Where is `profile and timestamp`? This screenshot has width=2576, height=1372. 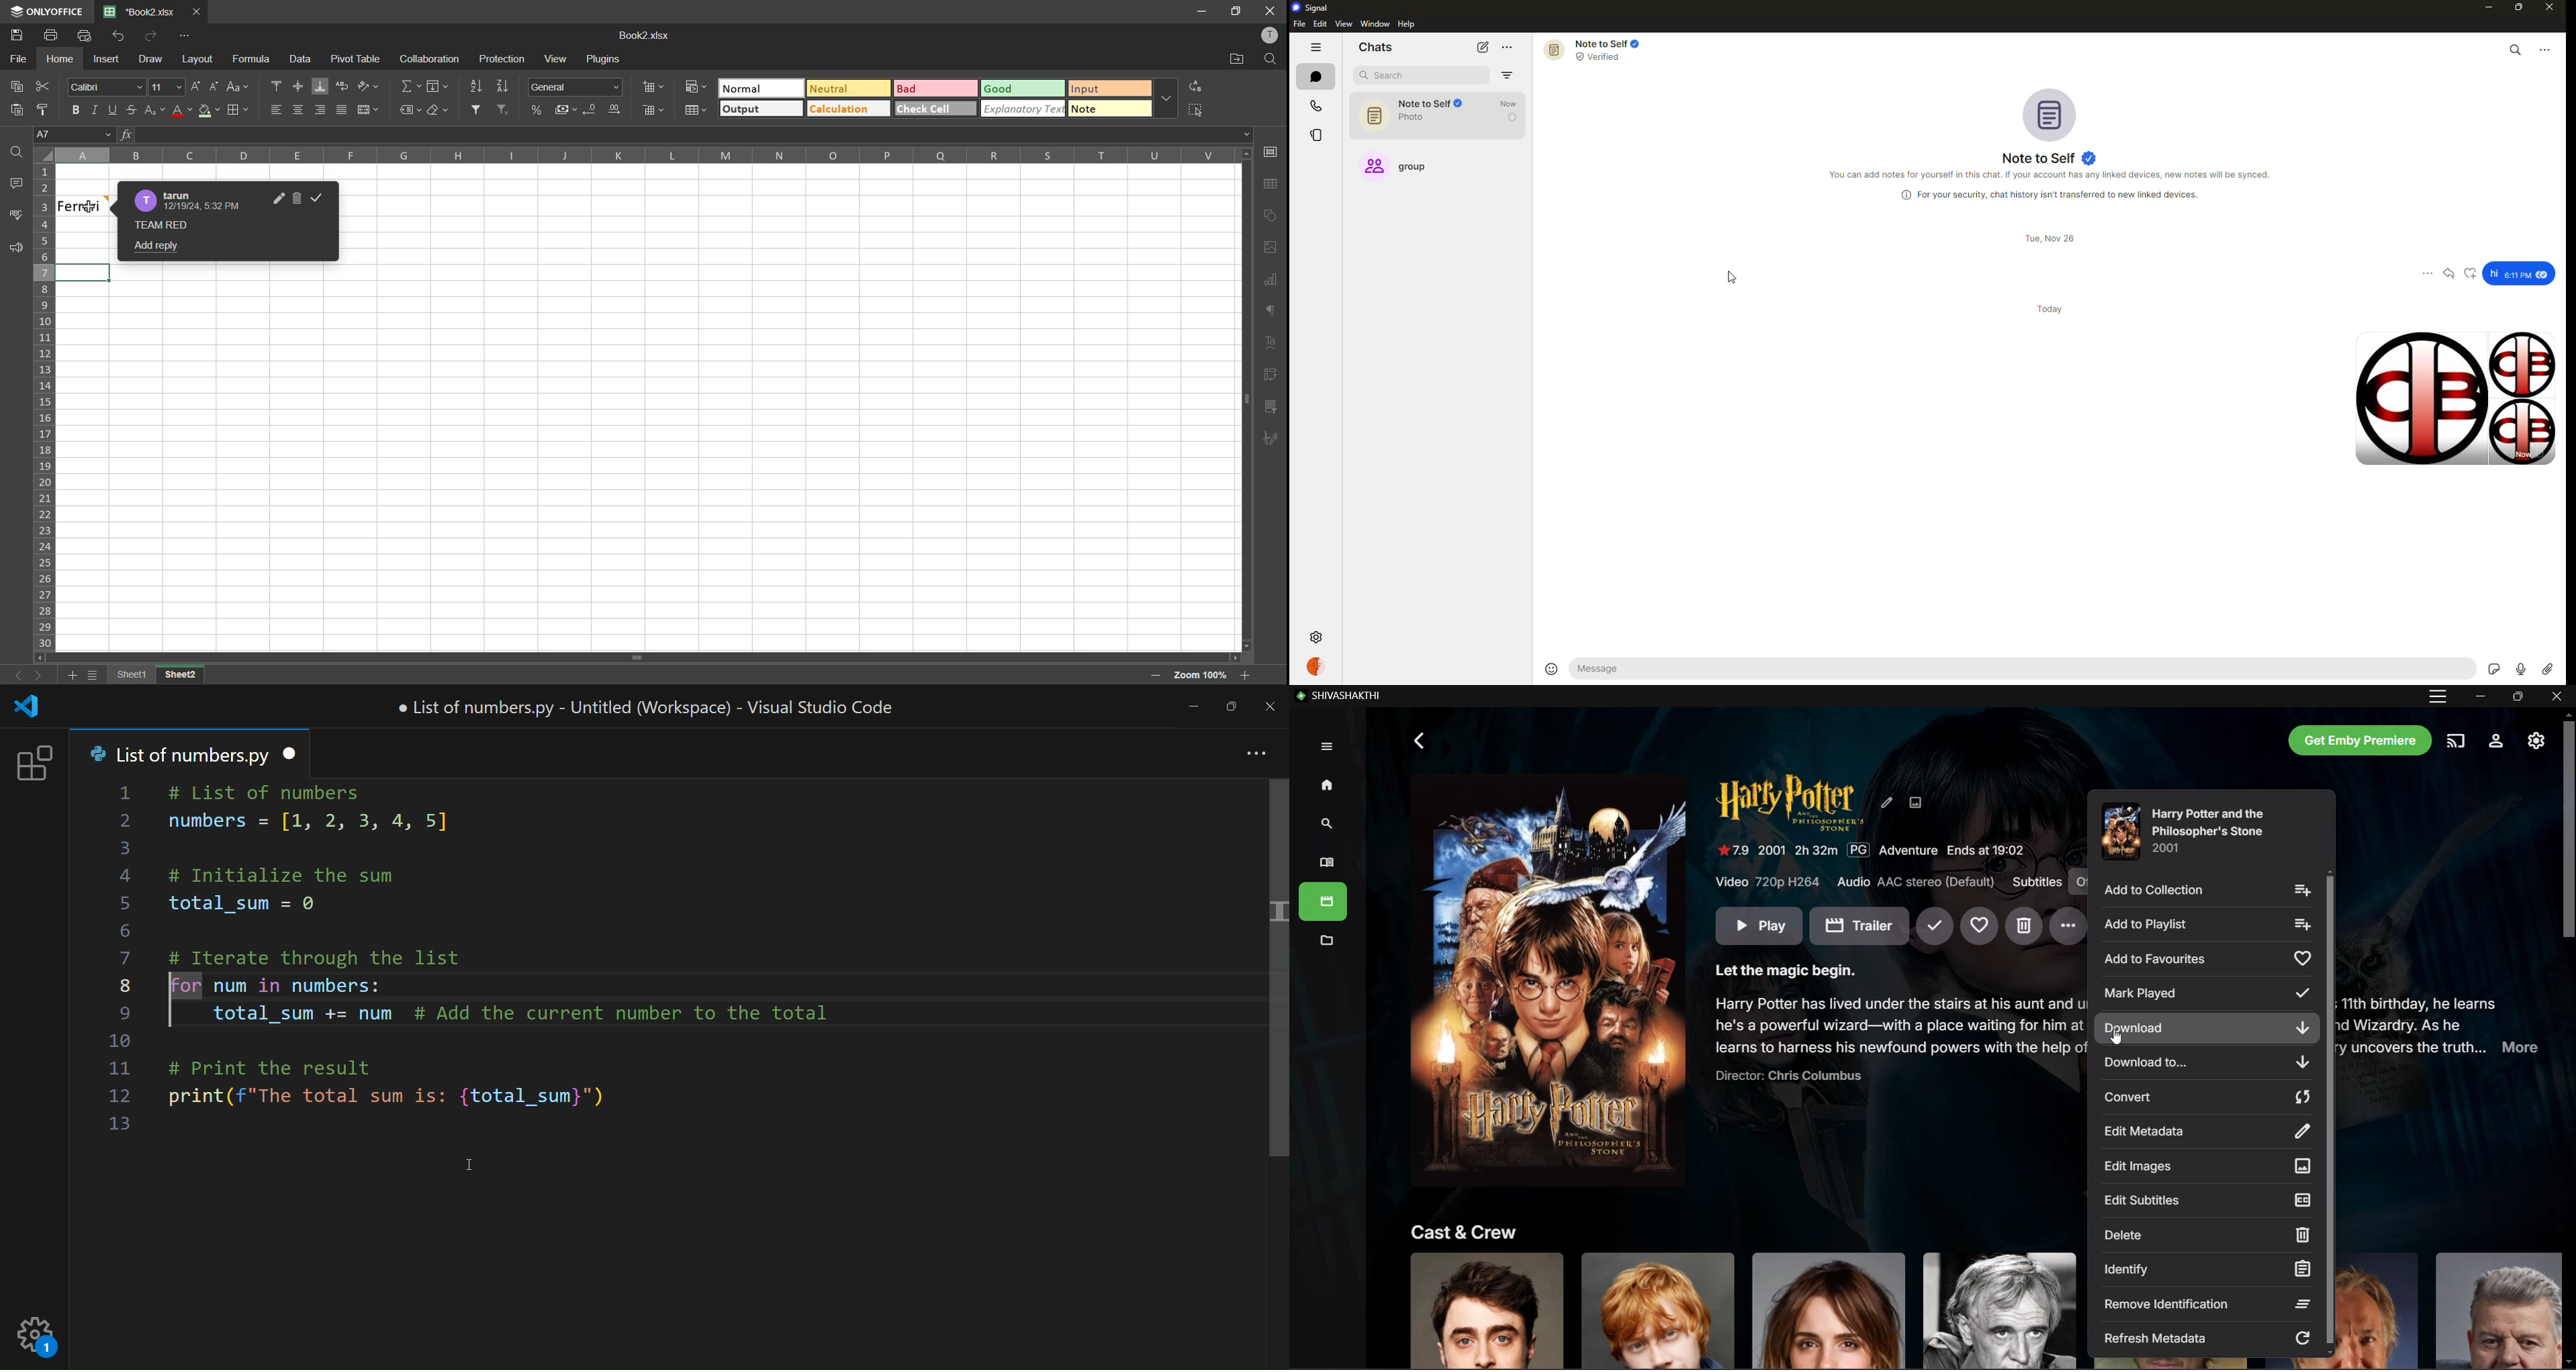 profile and timestamp is located at coordinates (193, 200).